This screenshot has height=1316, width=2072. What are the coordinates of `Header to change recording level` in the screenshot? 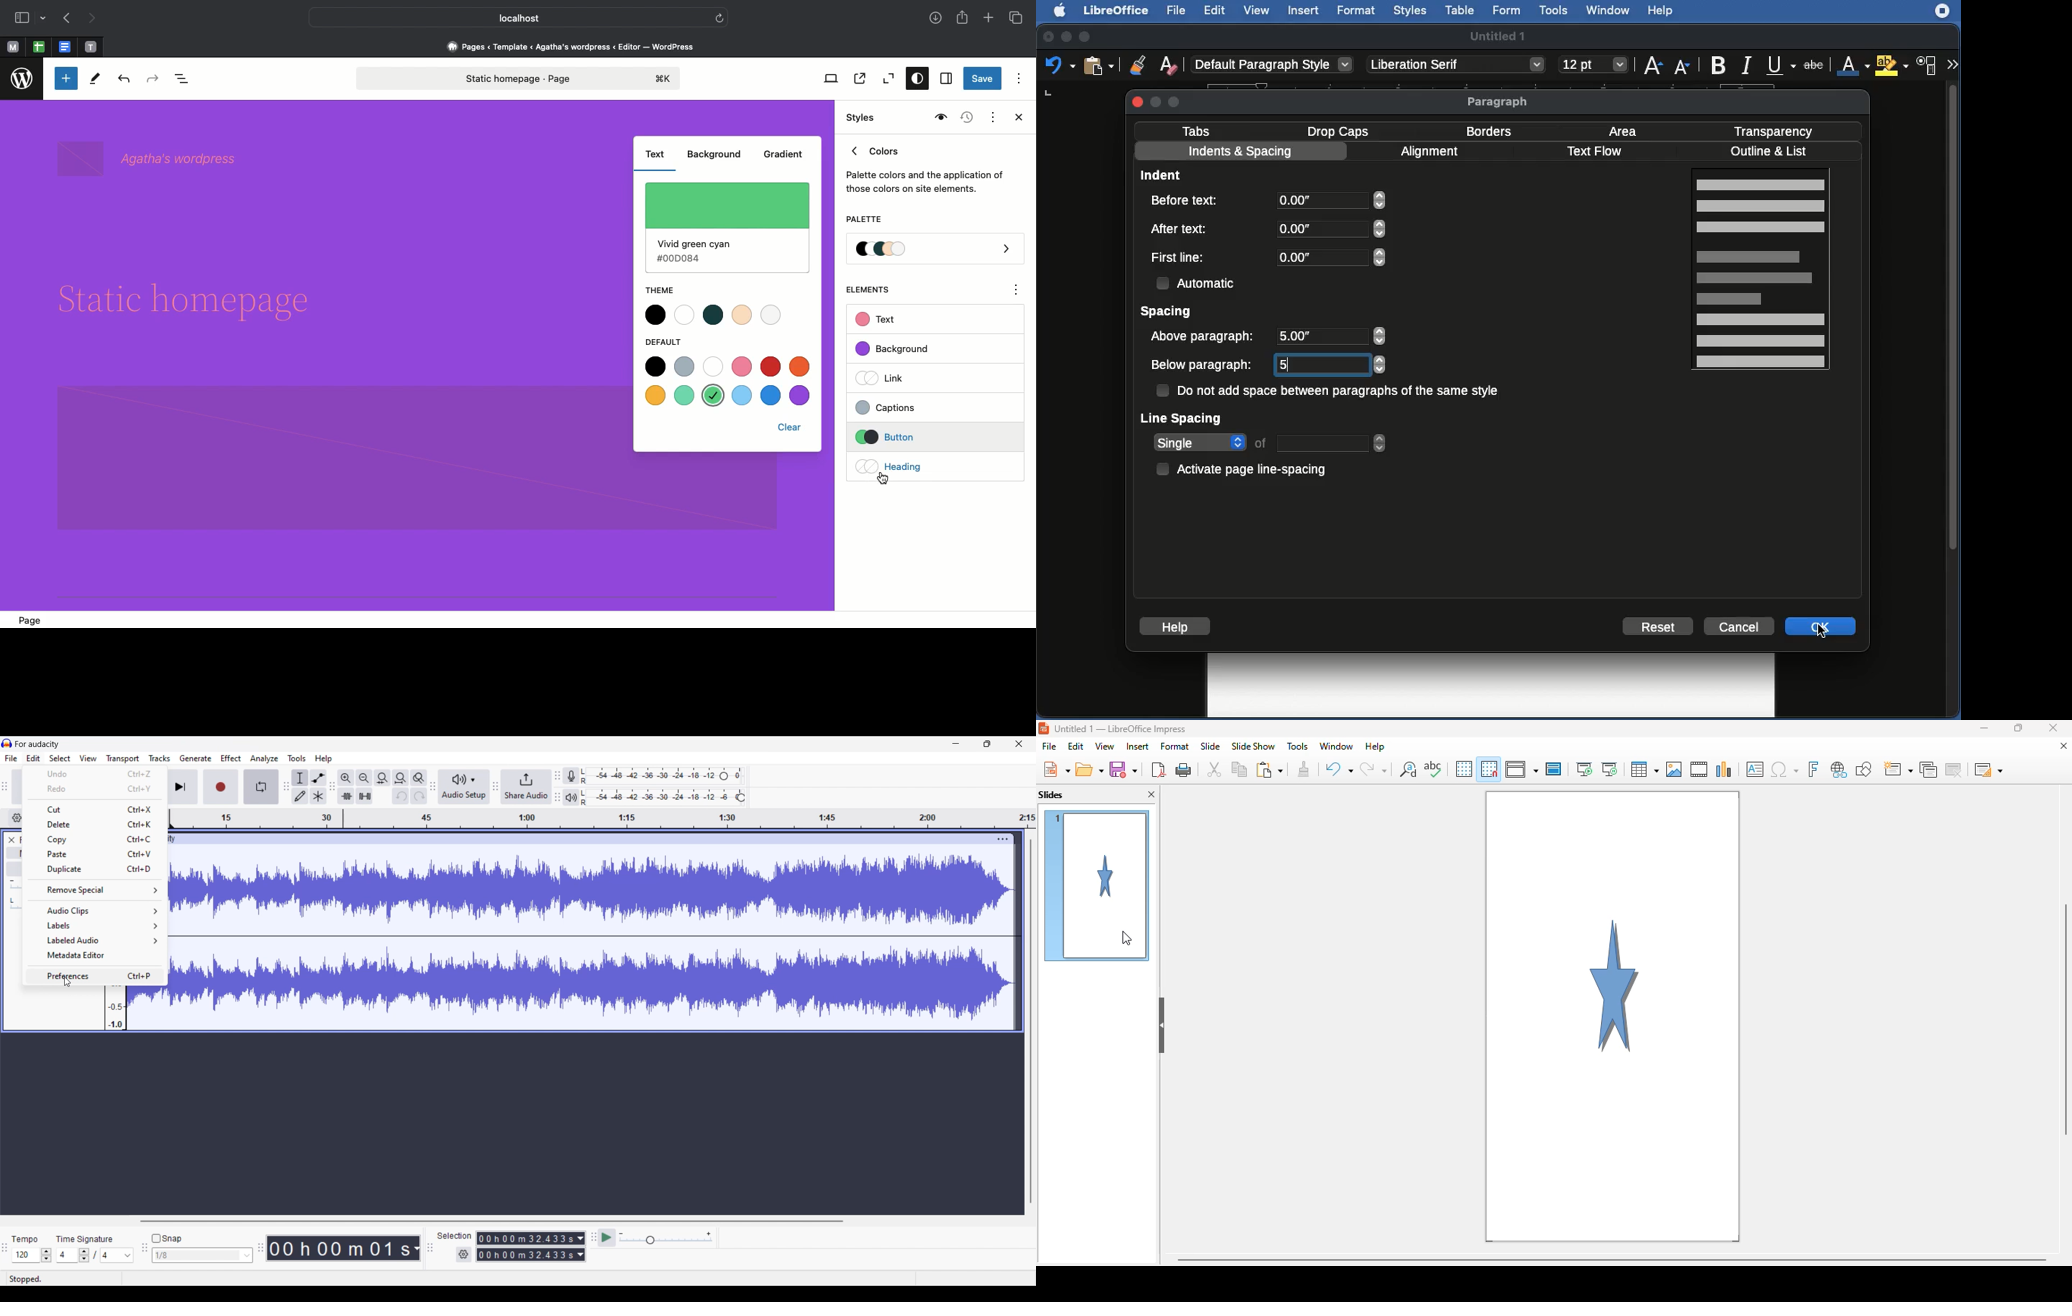 It's located at (724, 776).